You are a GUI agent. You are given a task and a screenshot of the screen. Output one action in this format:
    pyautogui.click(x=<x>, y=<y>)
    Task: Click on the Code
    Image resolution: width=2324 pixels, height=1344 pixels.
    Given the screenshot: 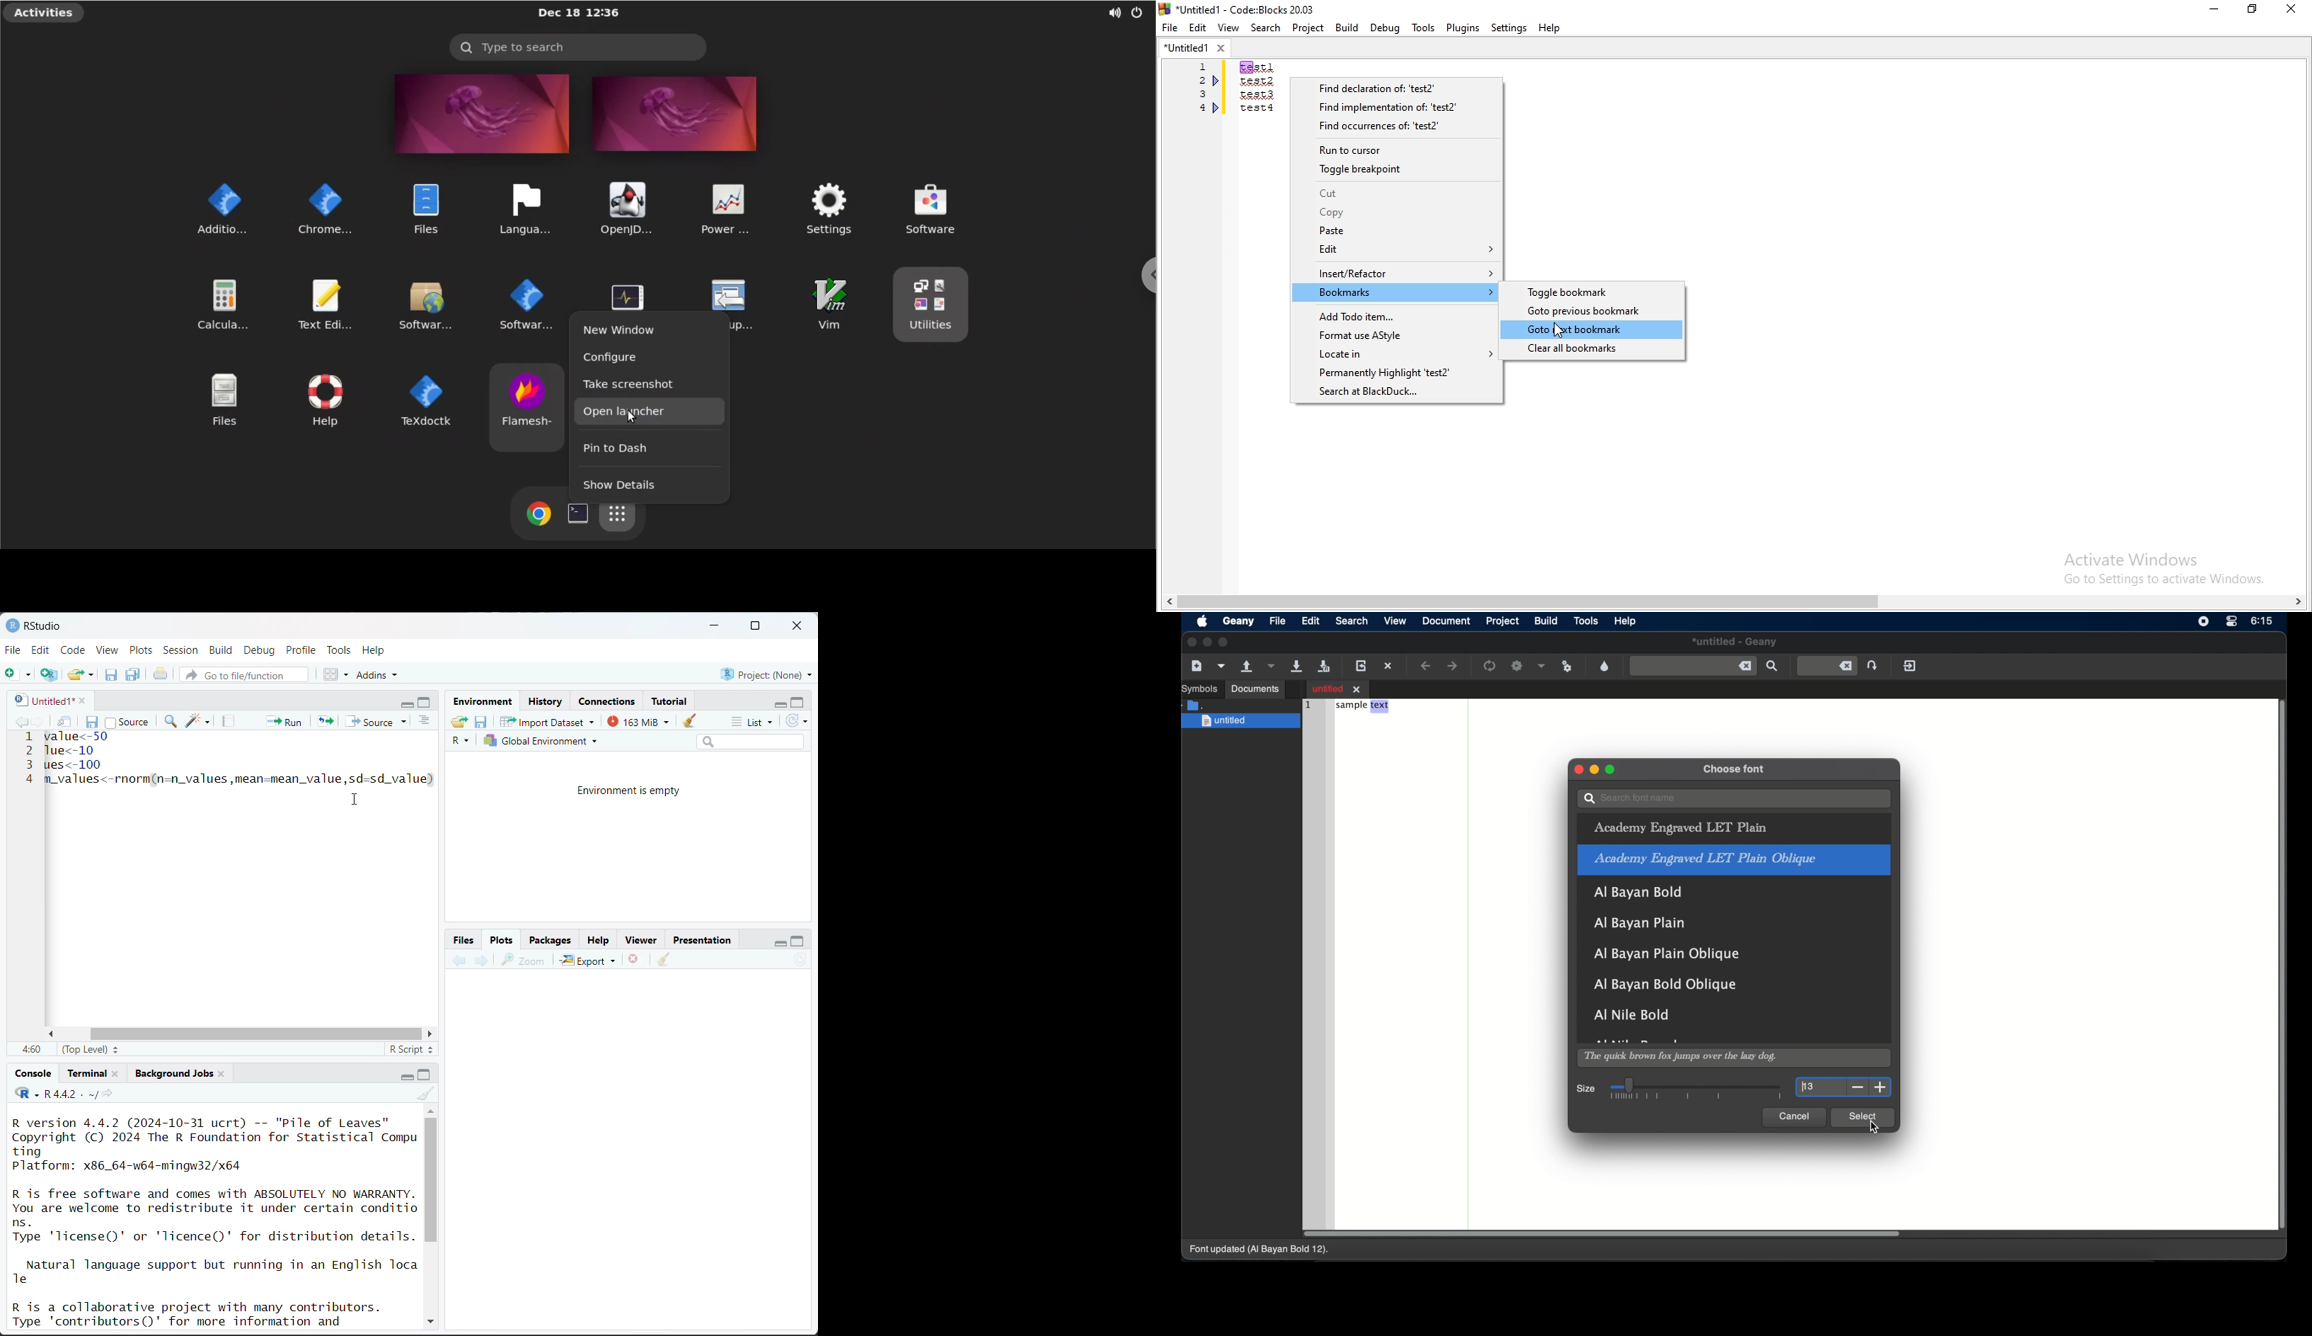 What is the action you would take?
    pyautogui.click(x=74, y=649)
    